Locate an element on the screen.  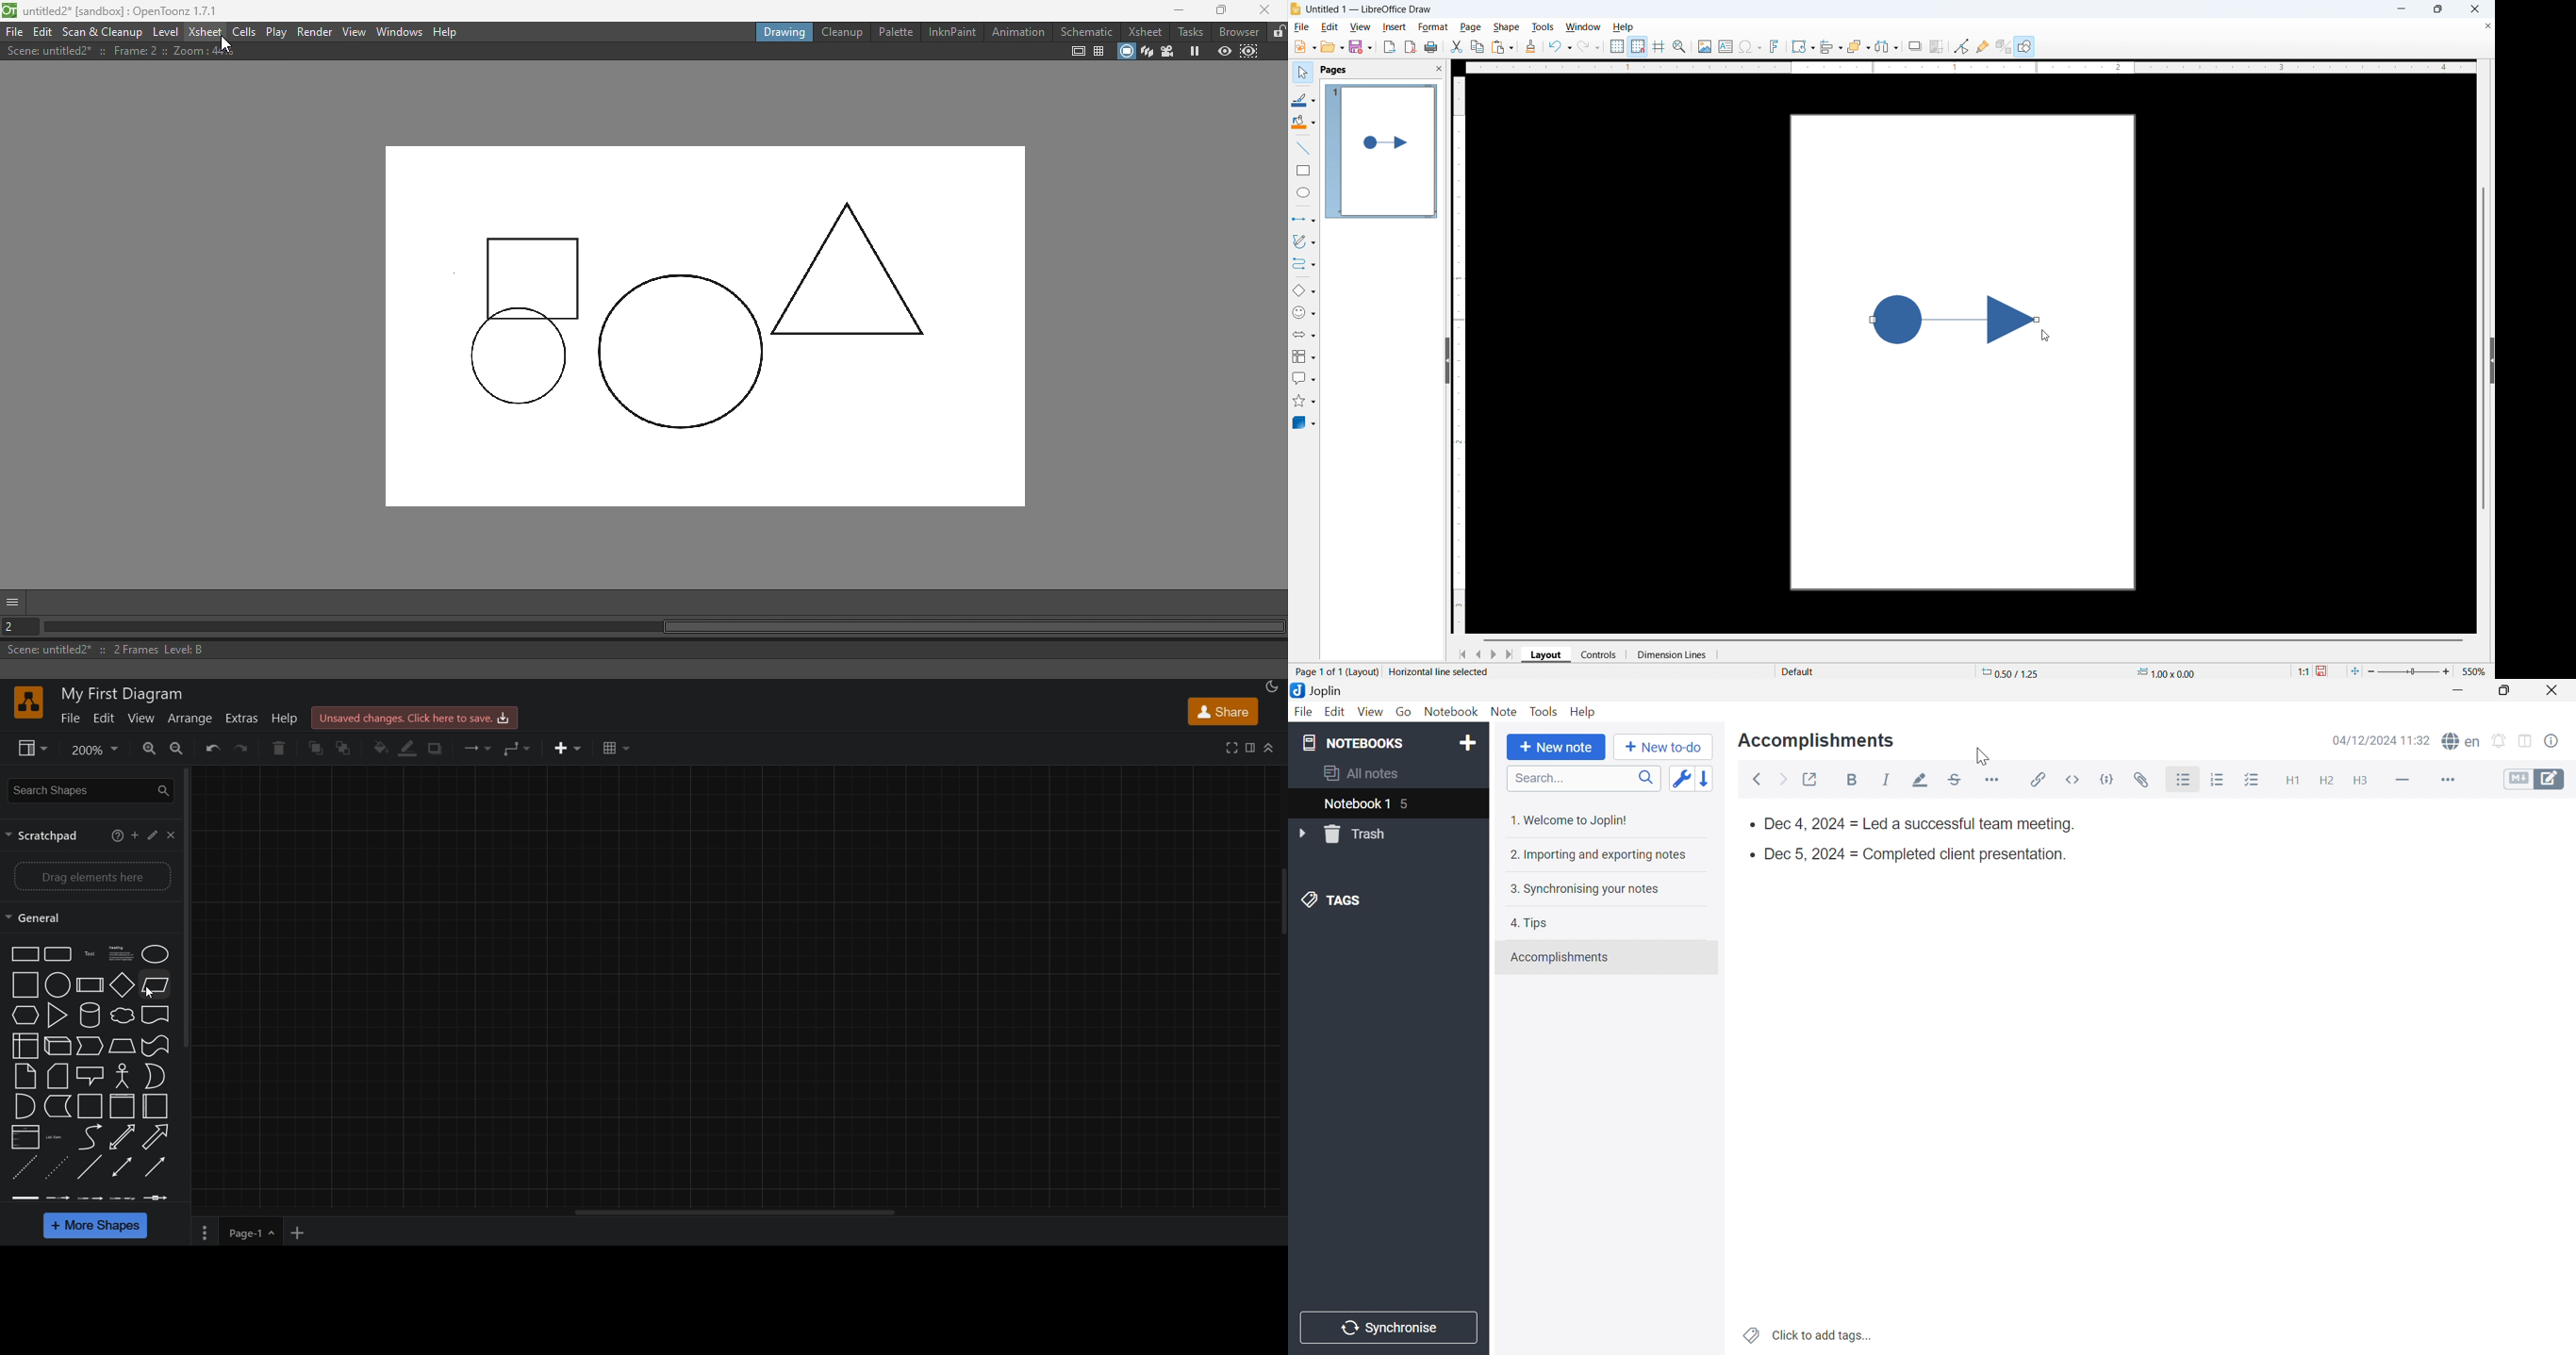
Safe area is located at coordinates (1079, 52).